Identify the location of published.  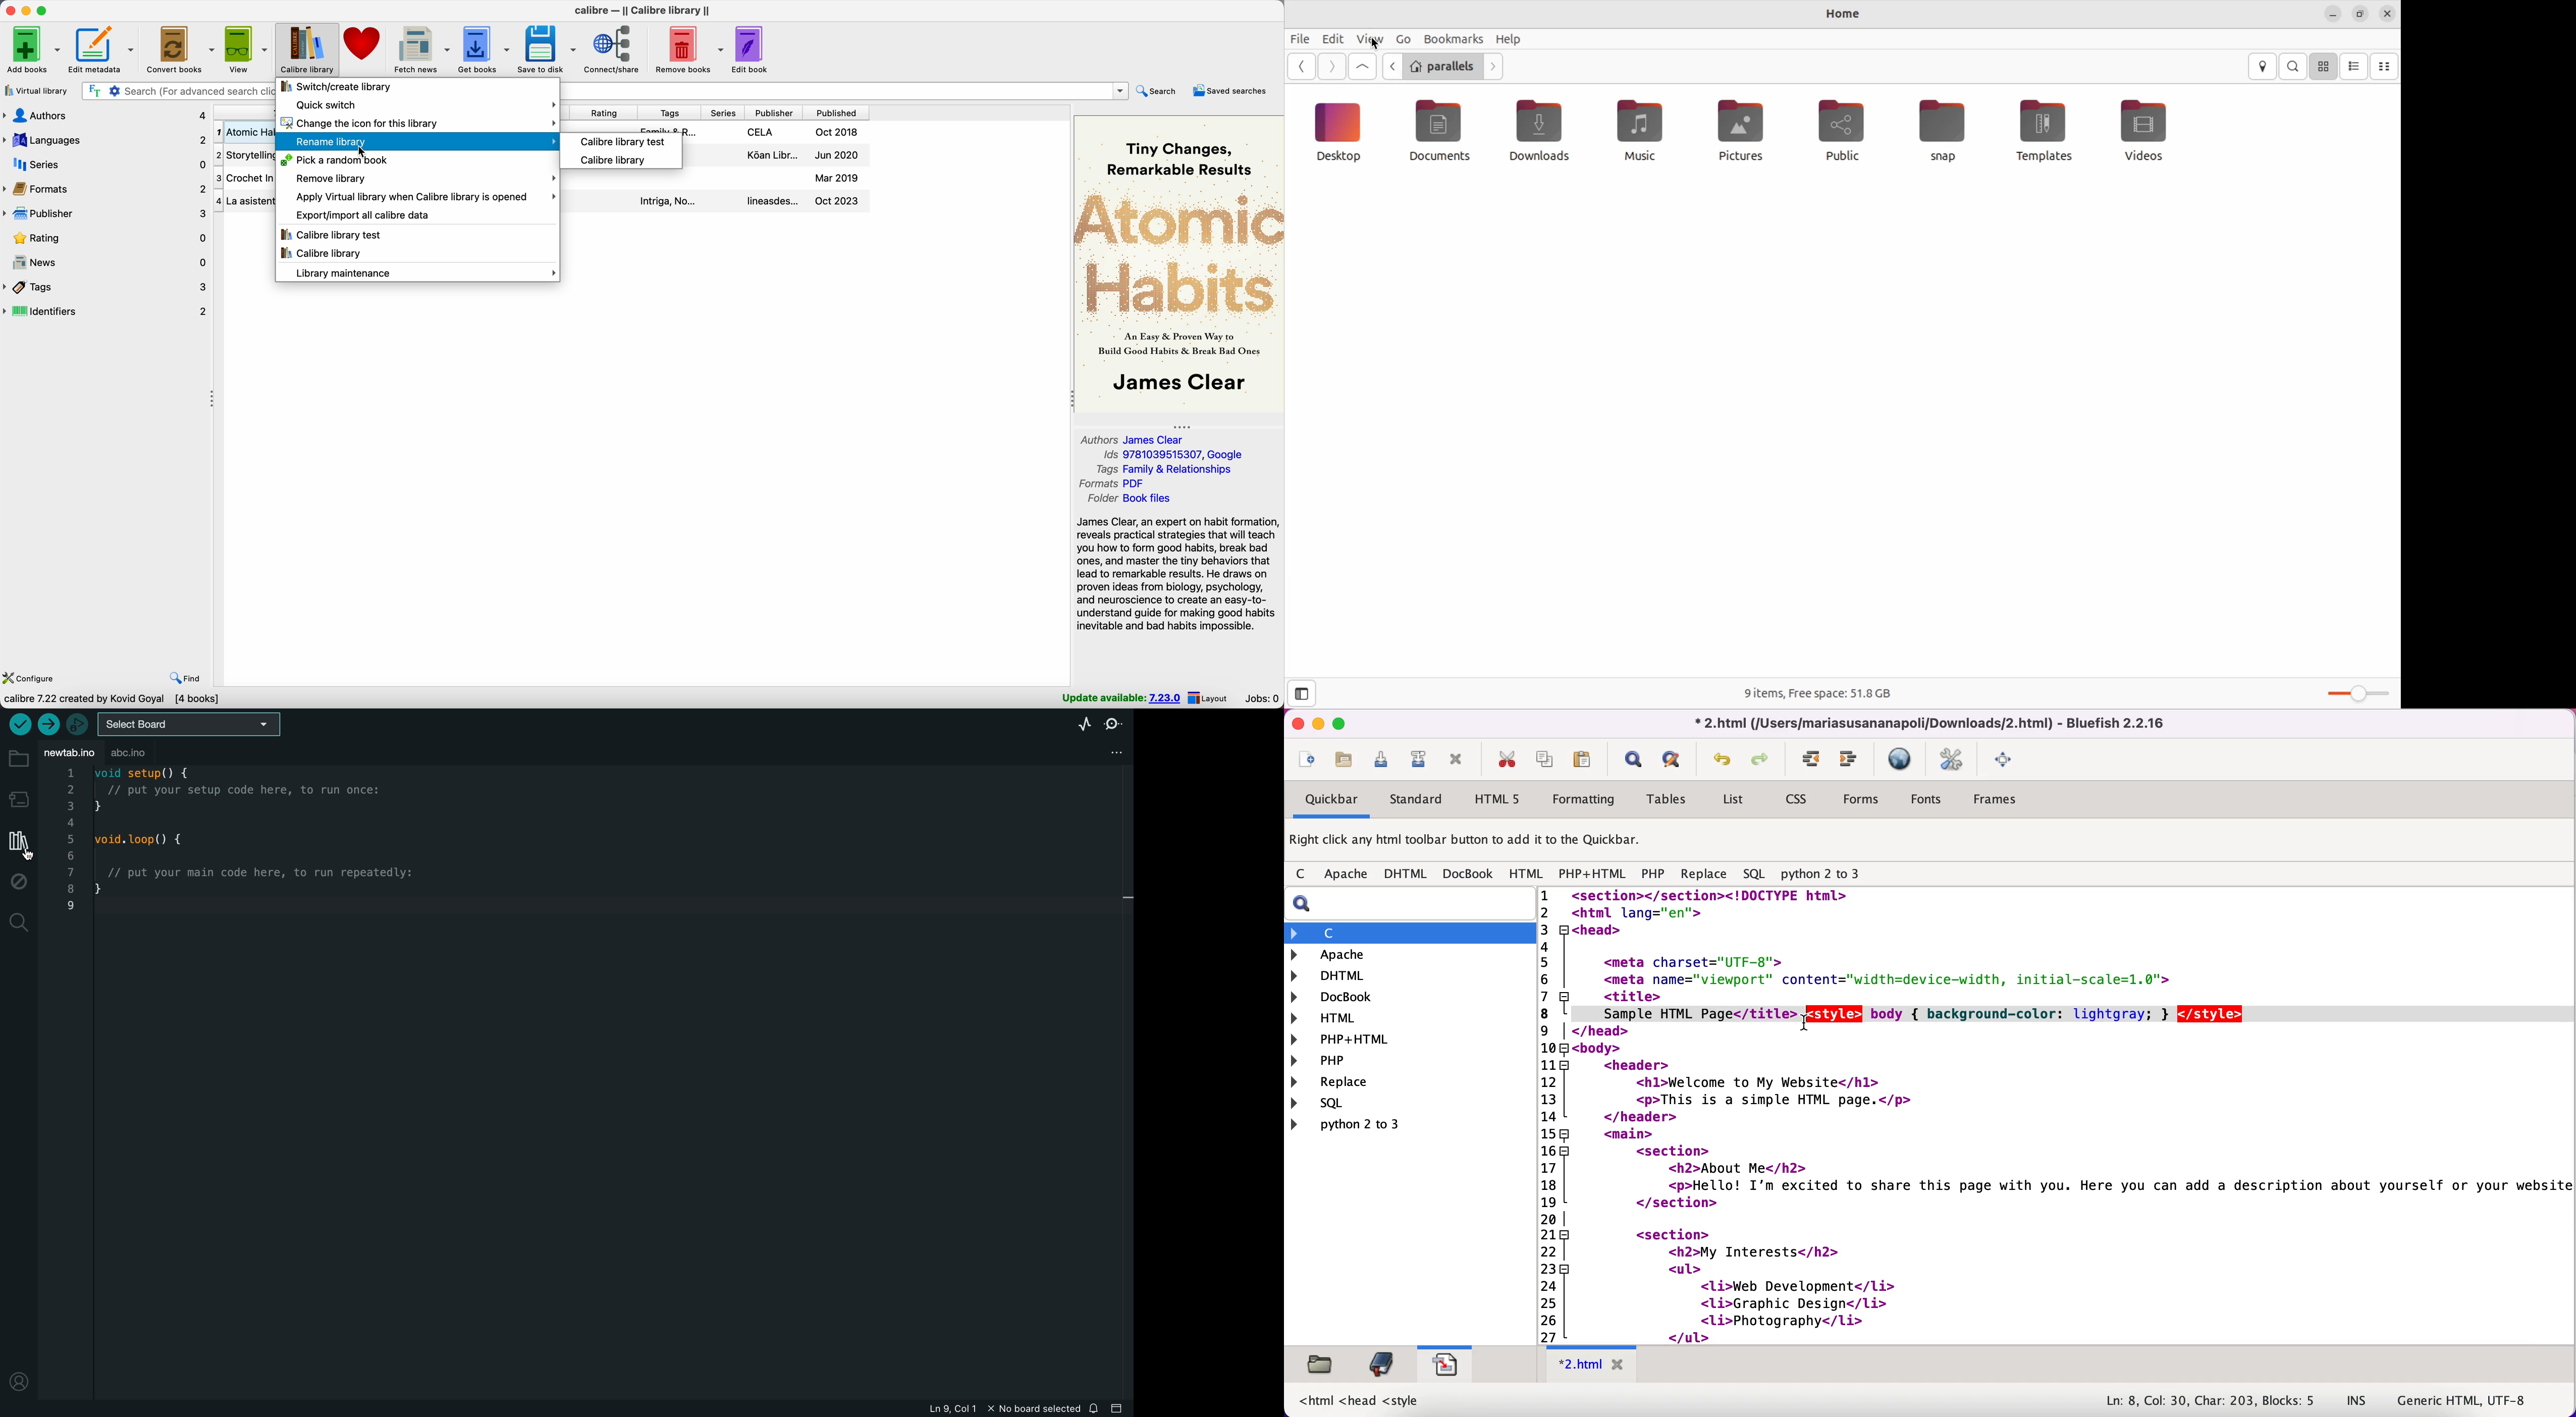
(836, 113).